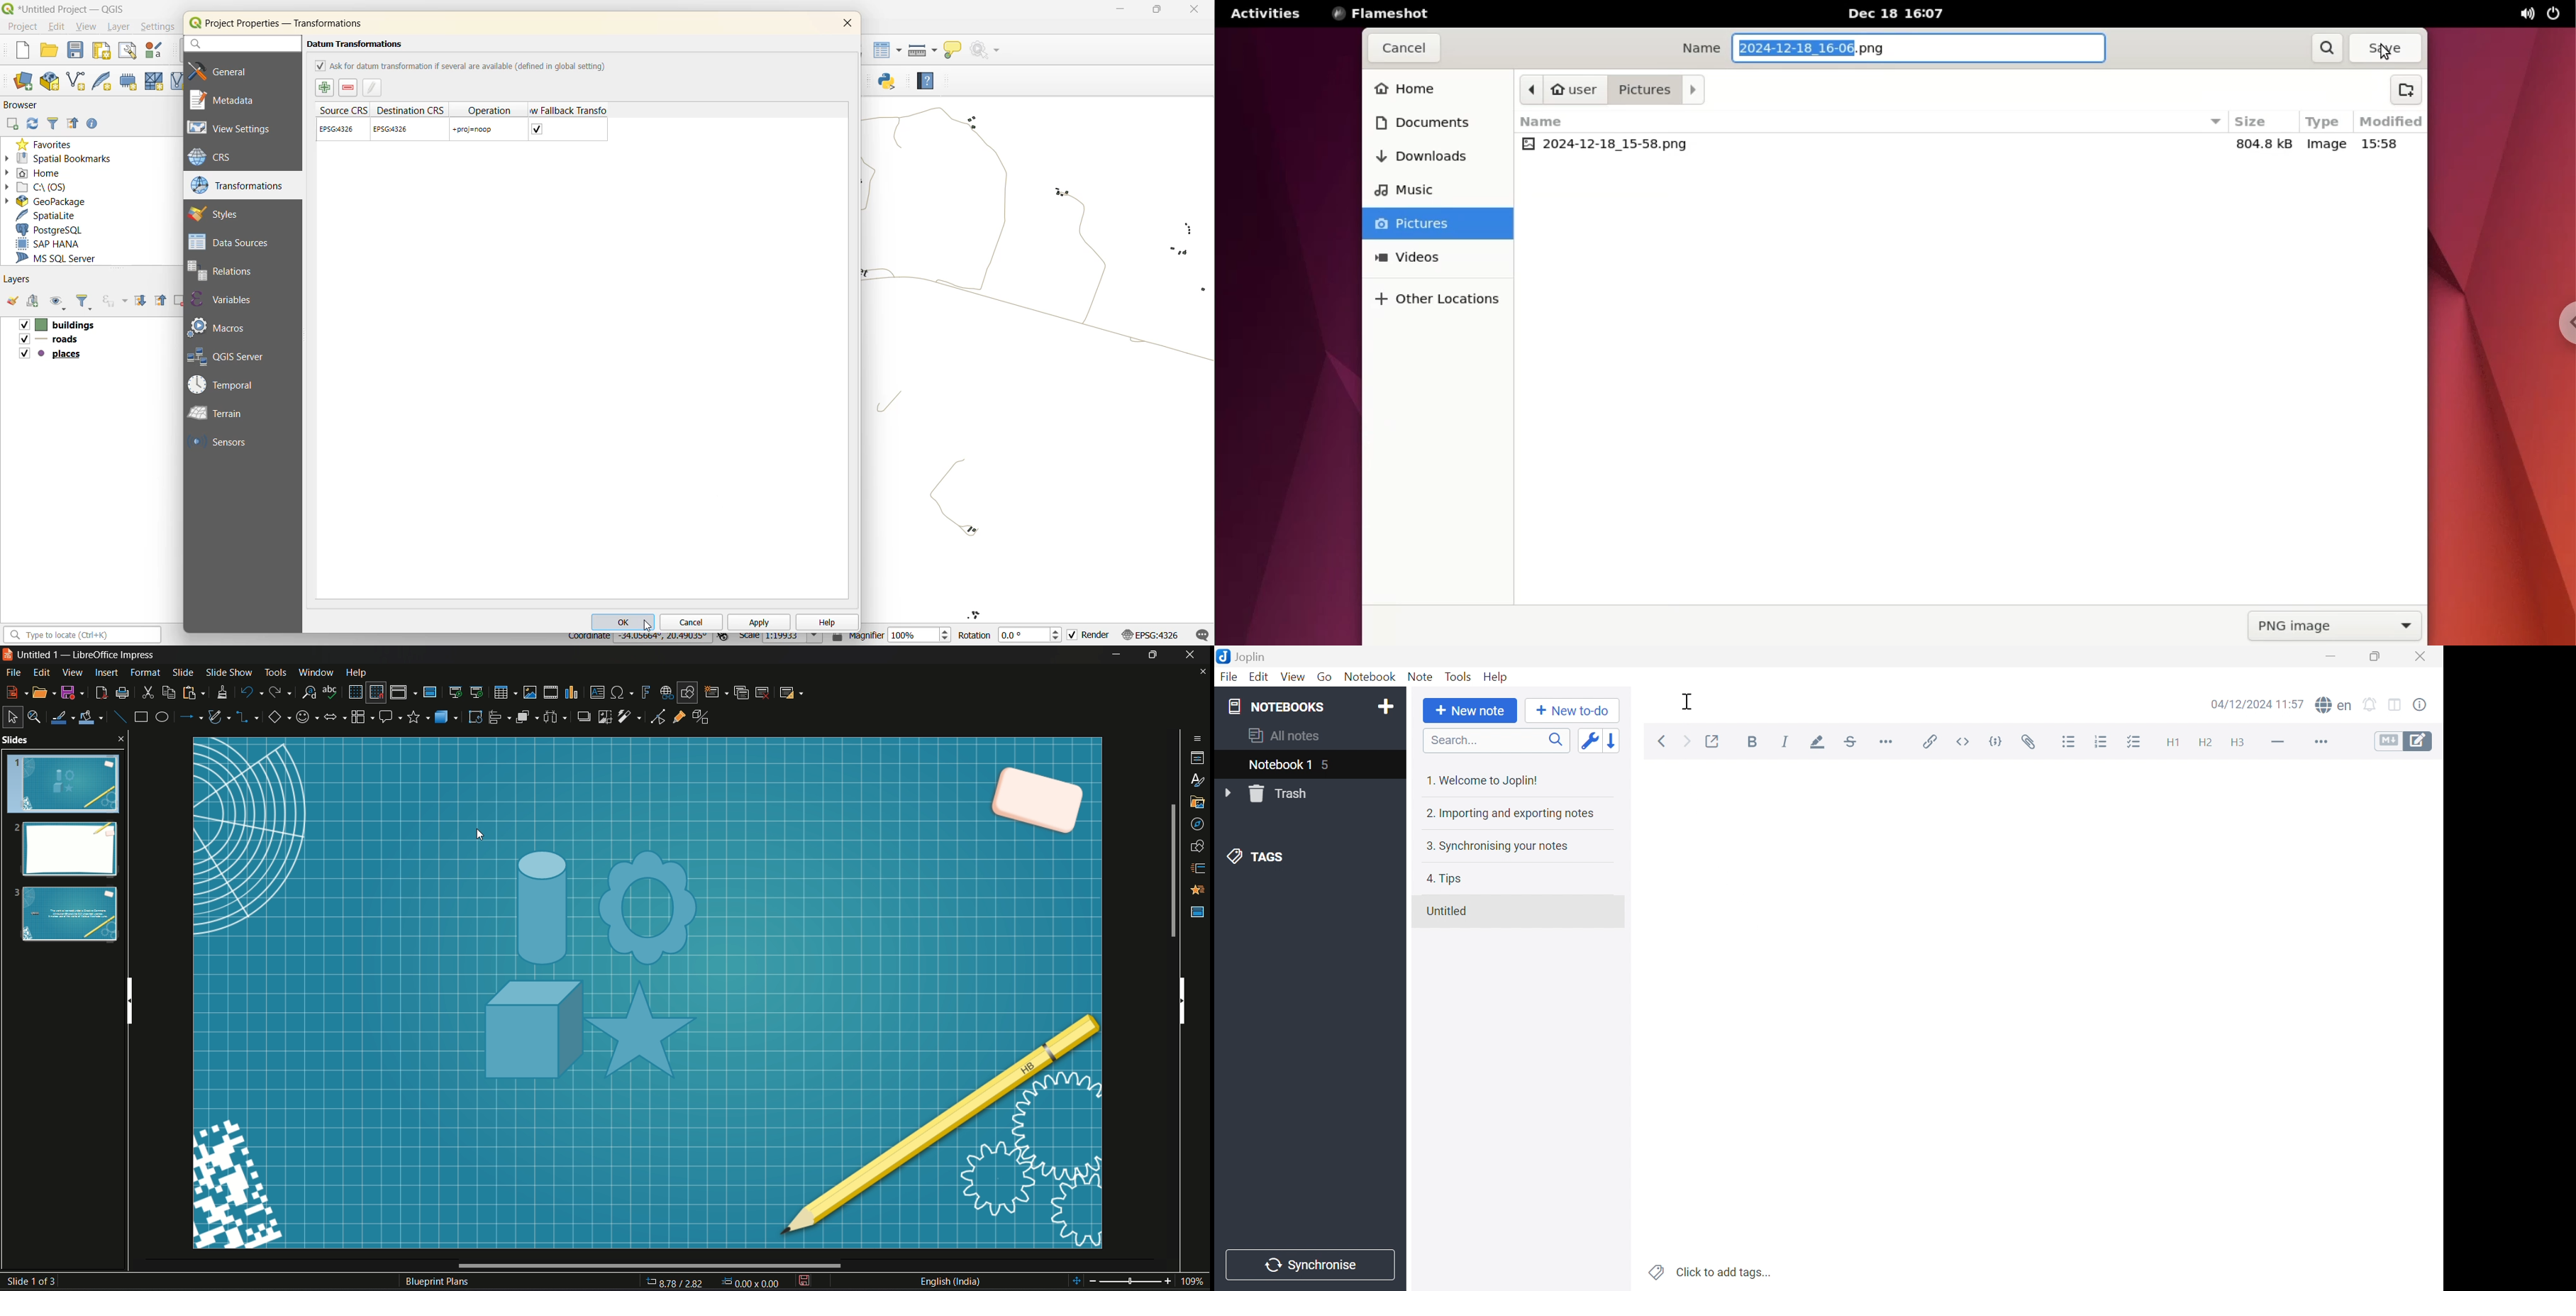  What do you see at coordinates (705, 717) in the screenshot?
I see `toggle extrusion` at bounding box center [705, 717].